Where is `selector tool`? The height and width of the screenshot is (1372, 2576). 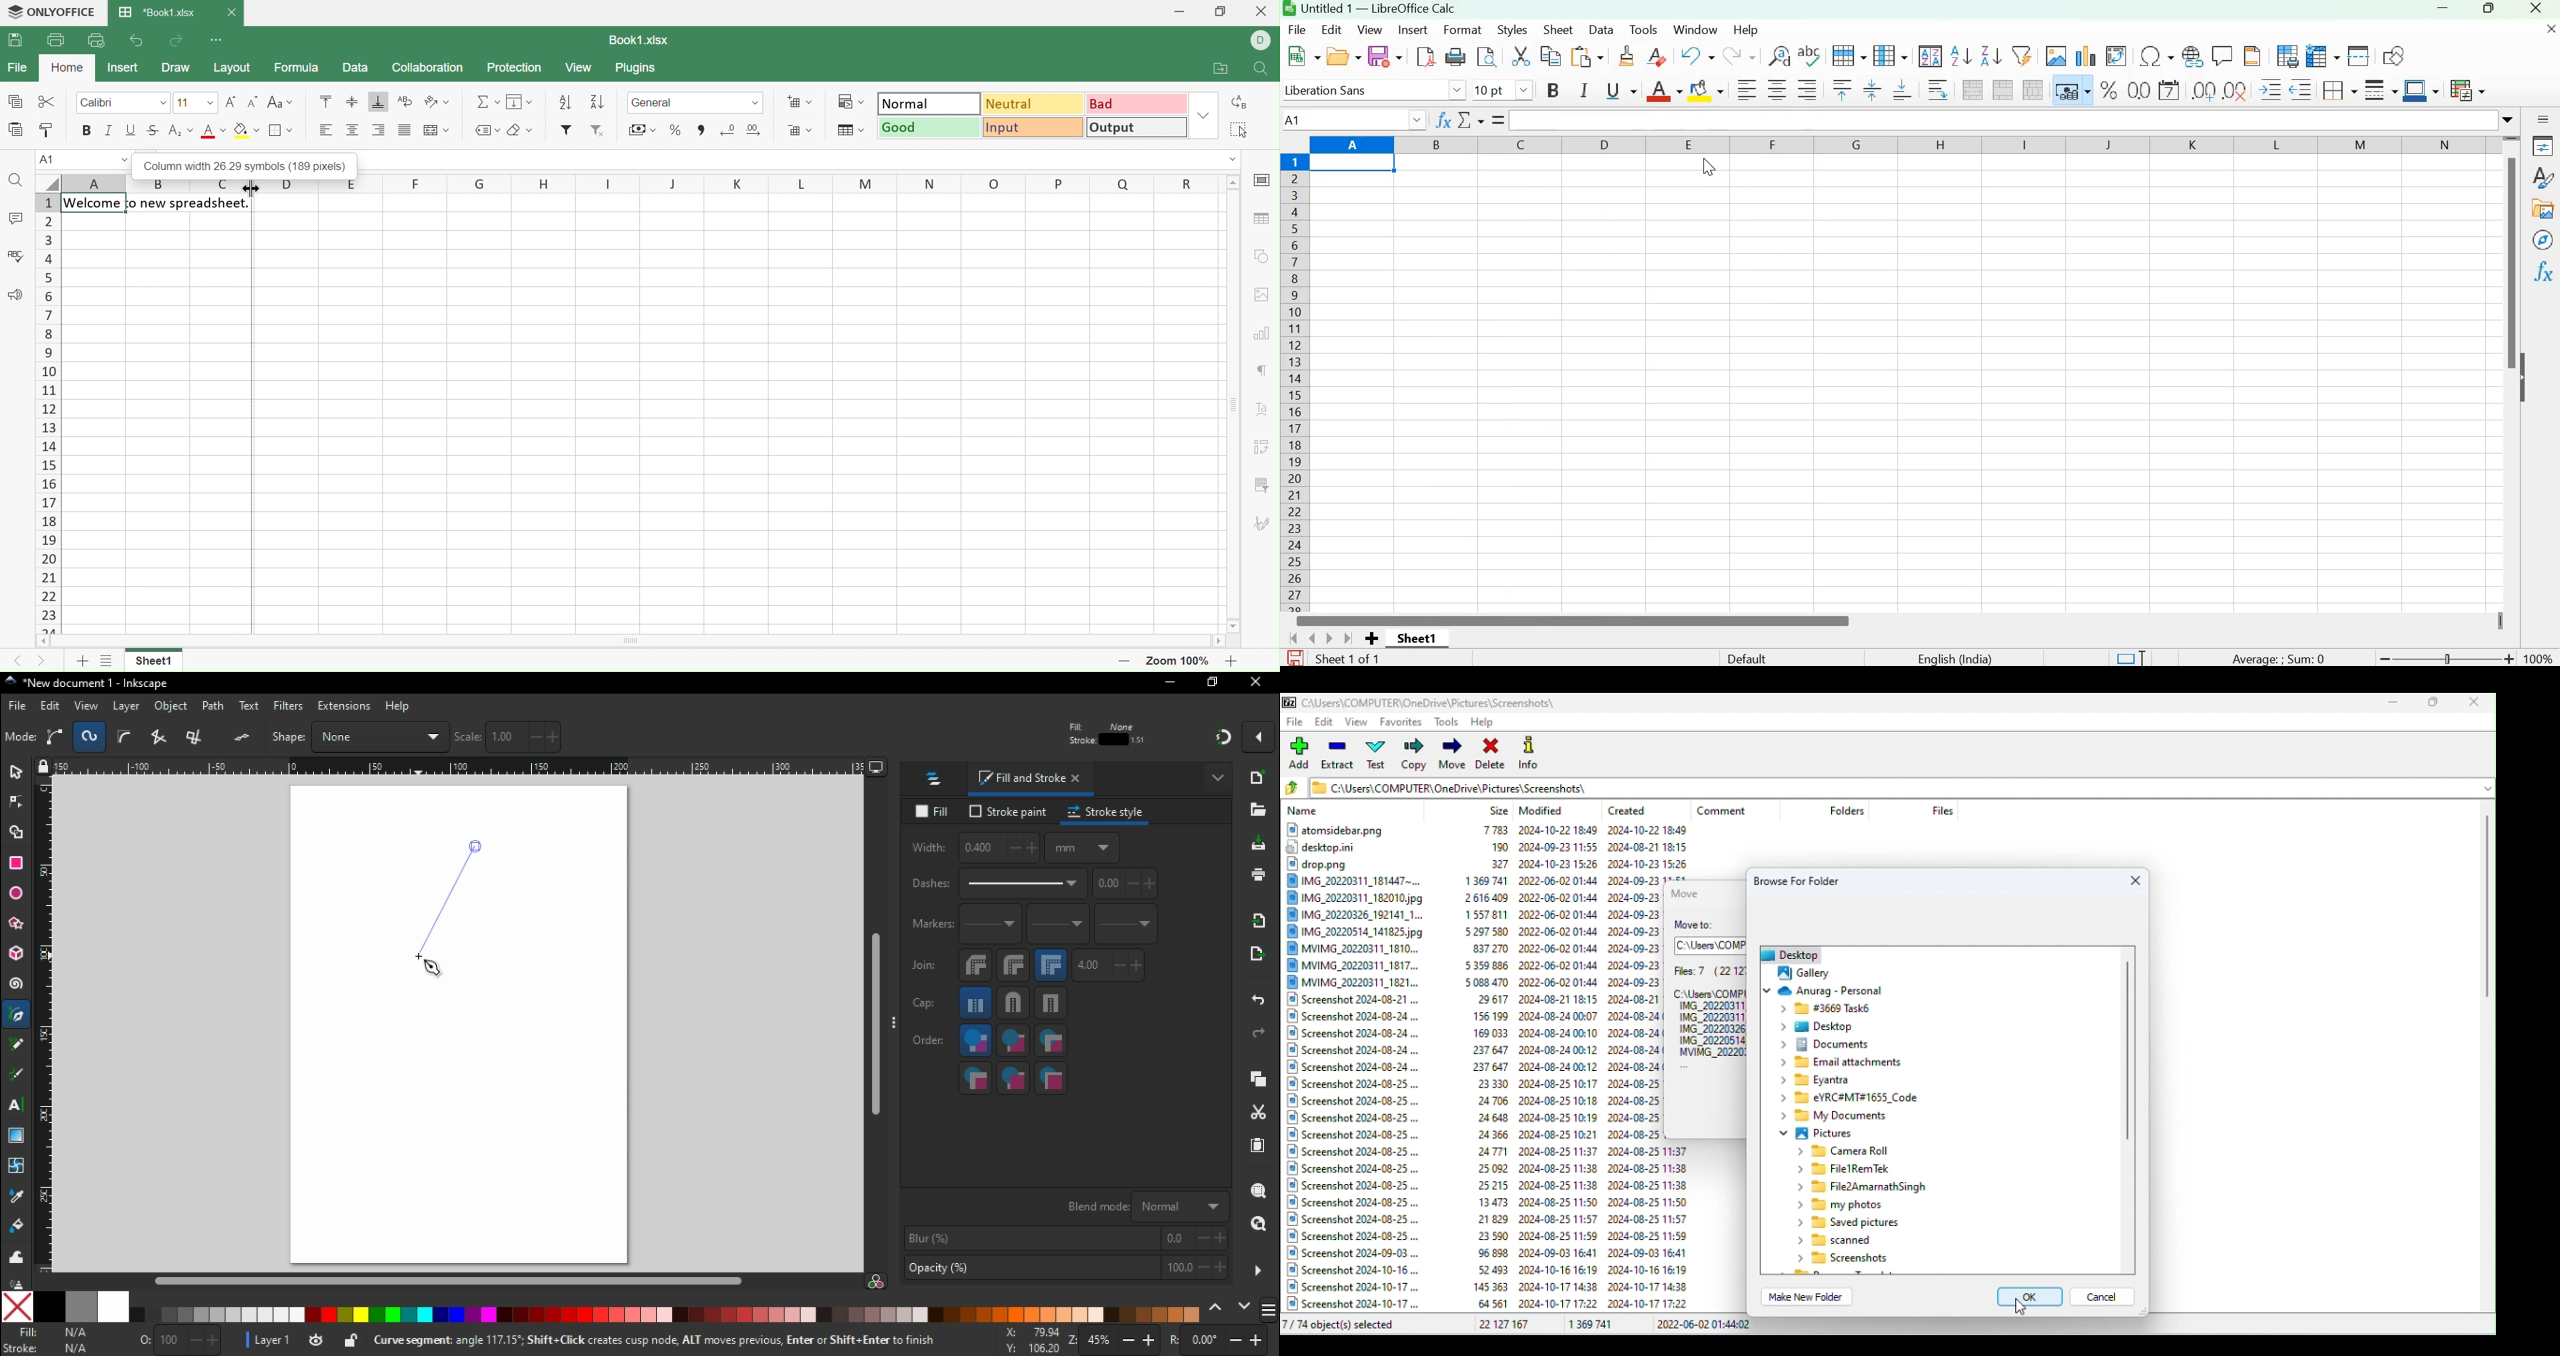 selector tool is located at coordinates (17, 776).